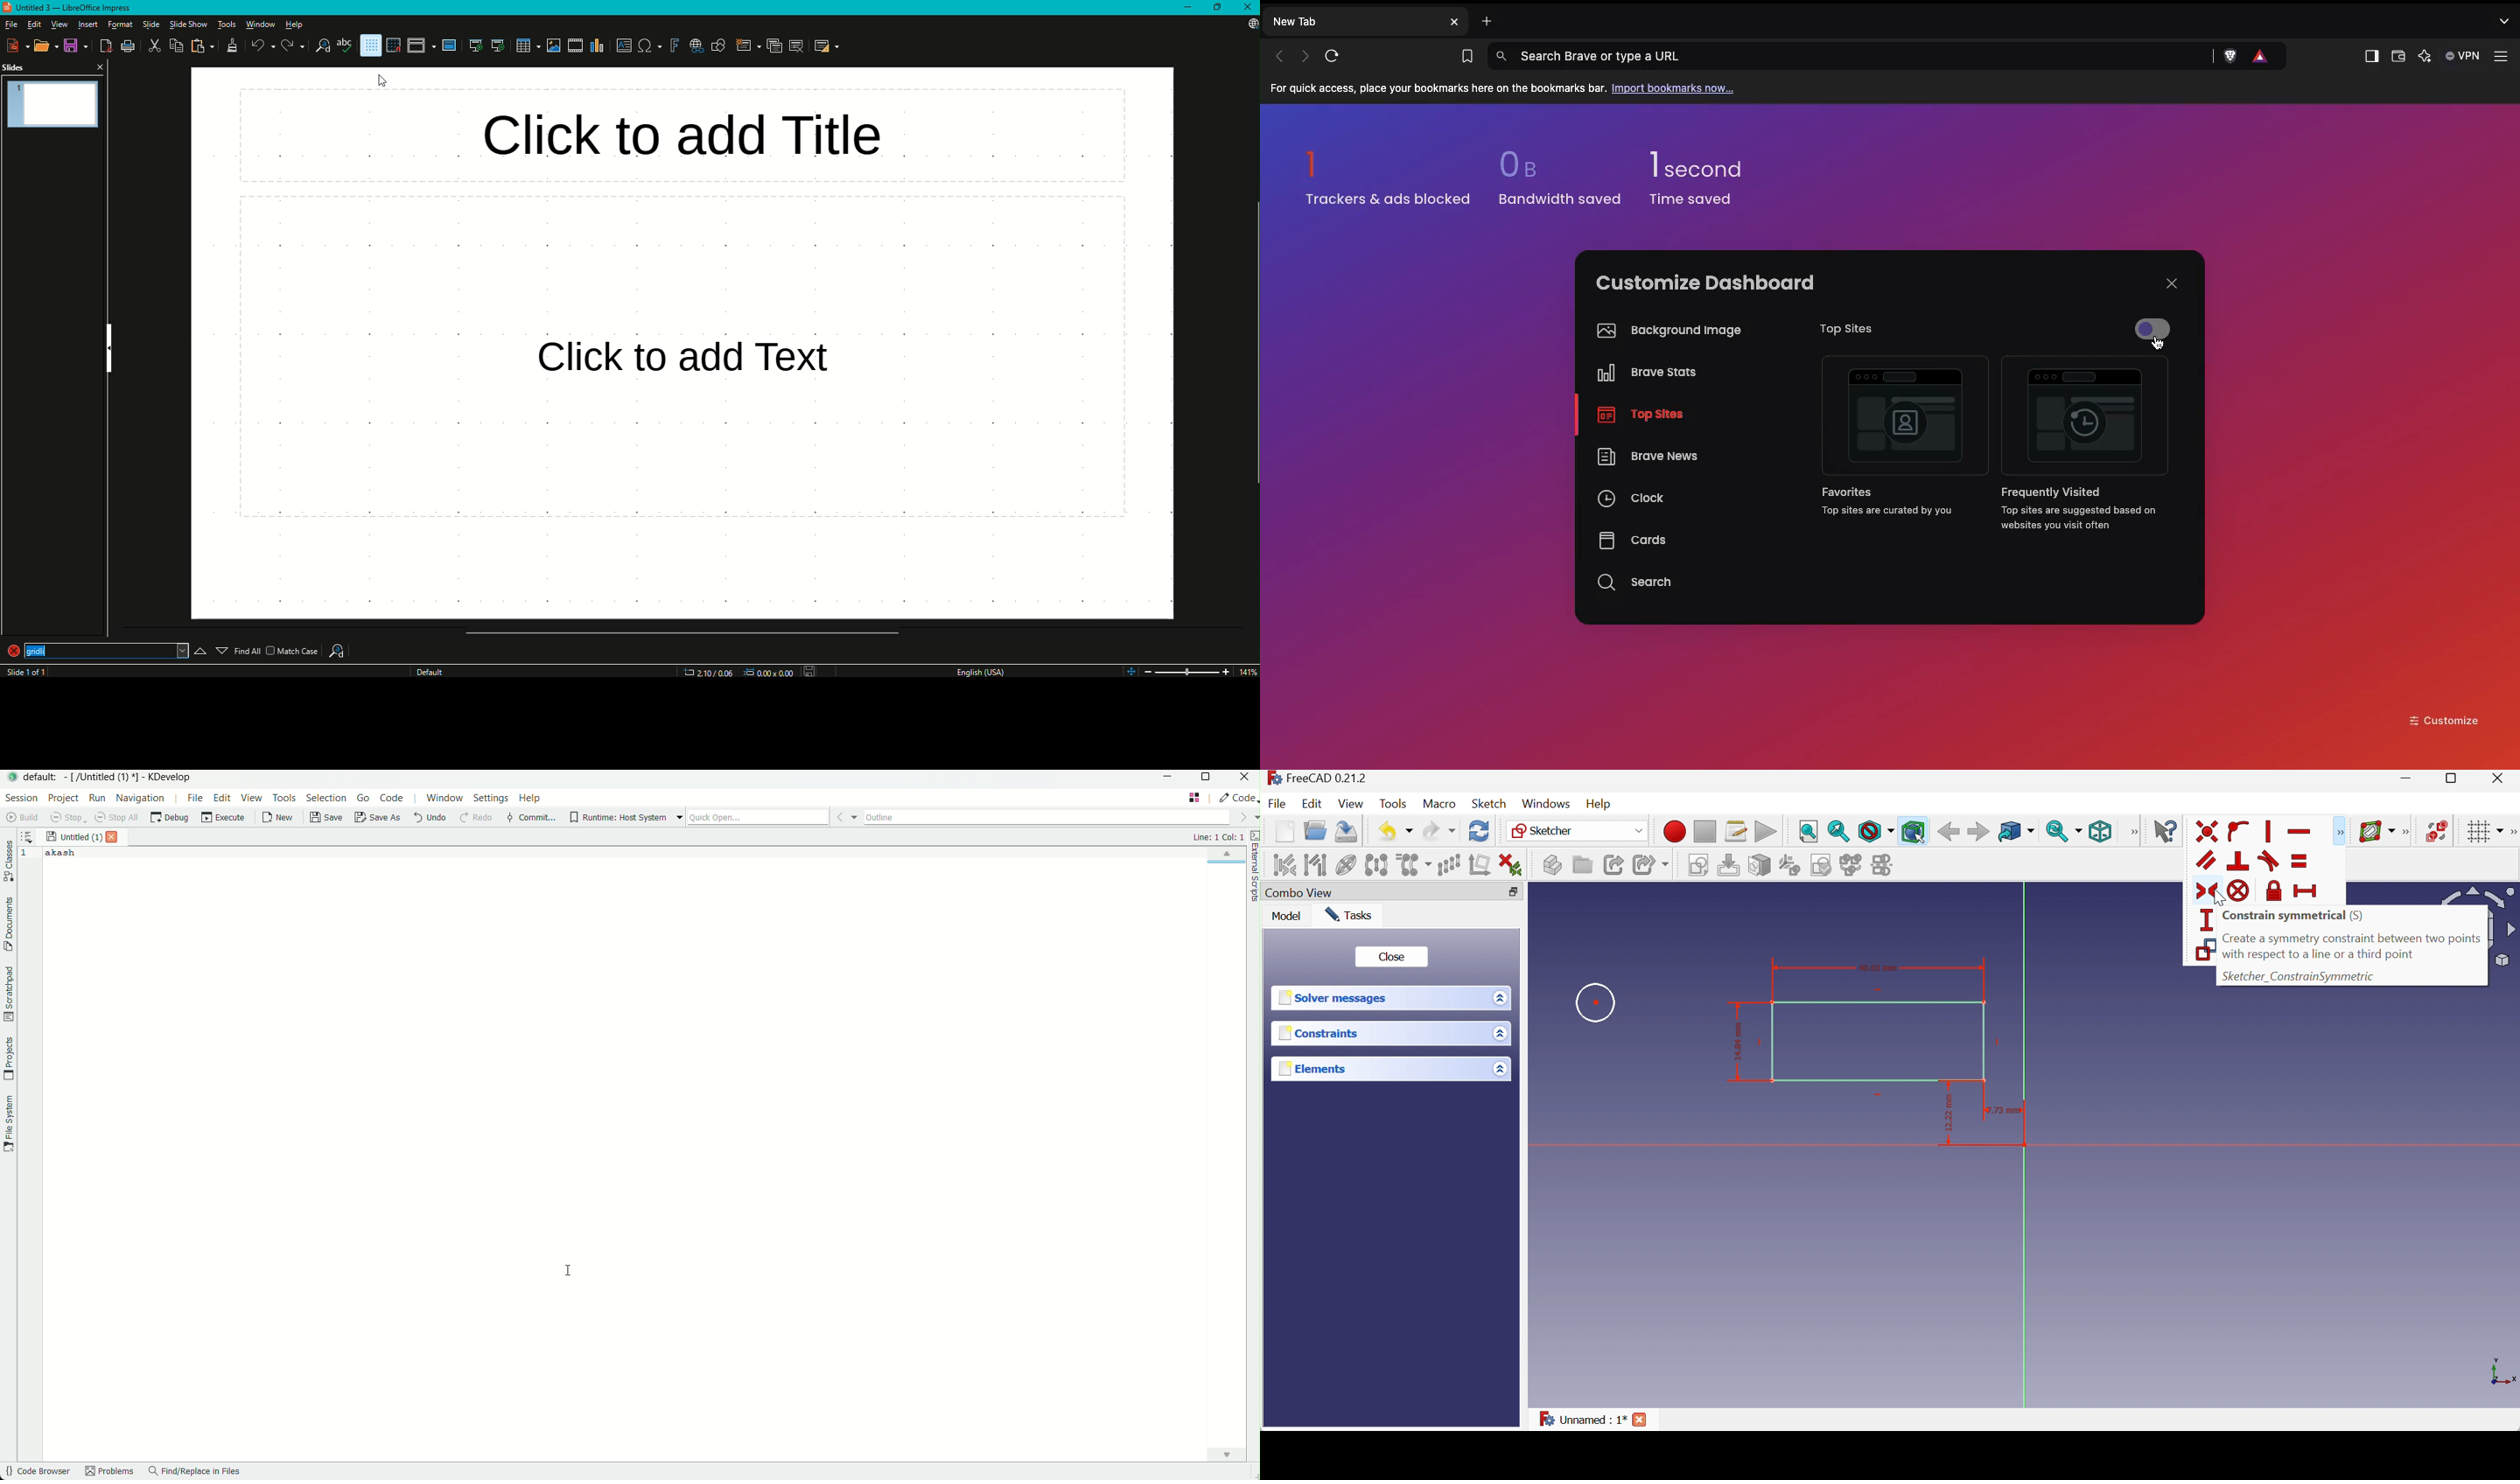  I want to click on Create sketch, so click(1700, 866).